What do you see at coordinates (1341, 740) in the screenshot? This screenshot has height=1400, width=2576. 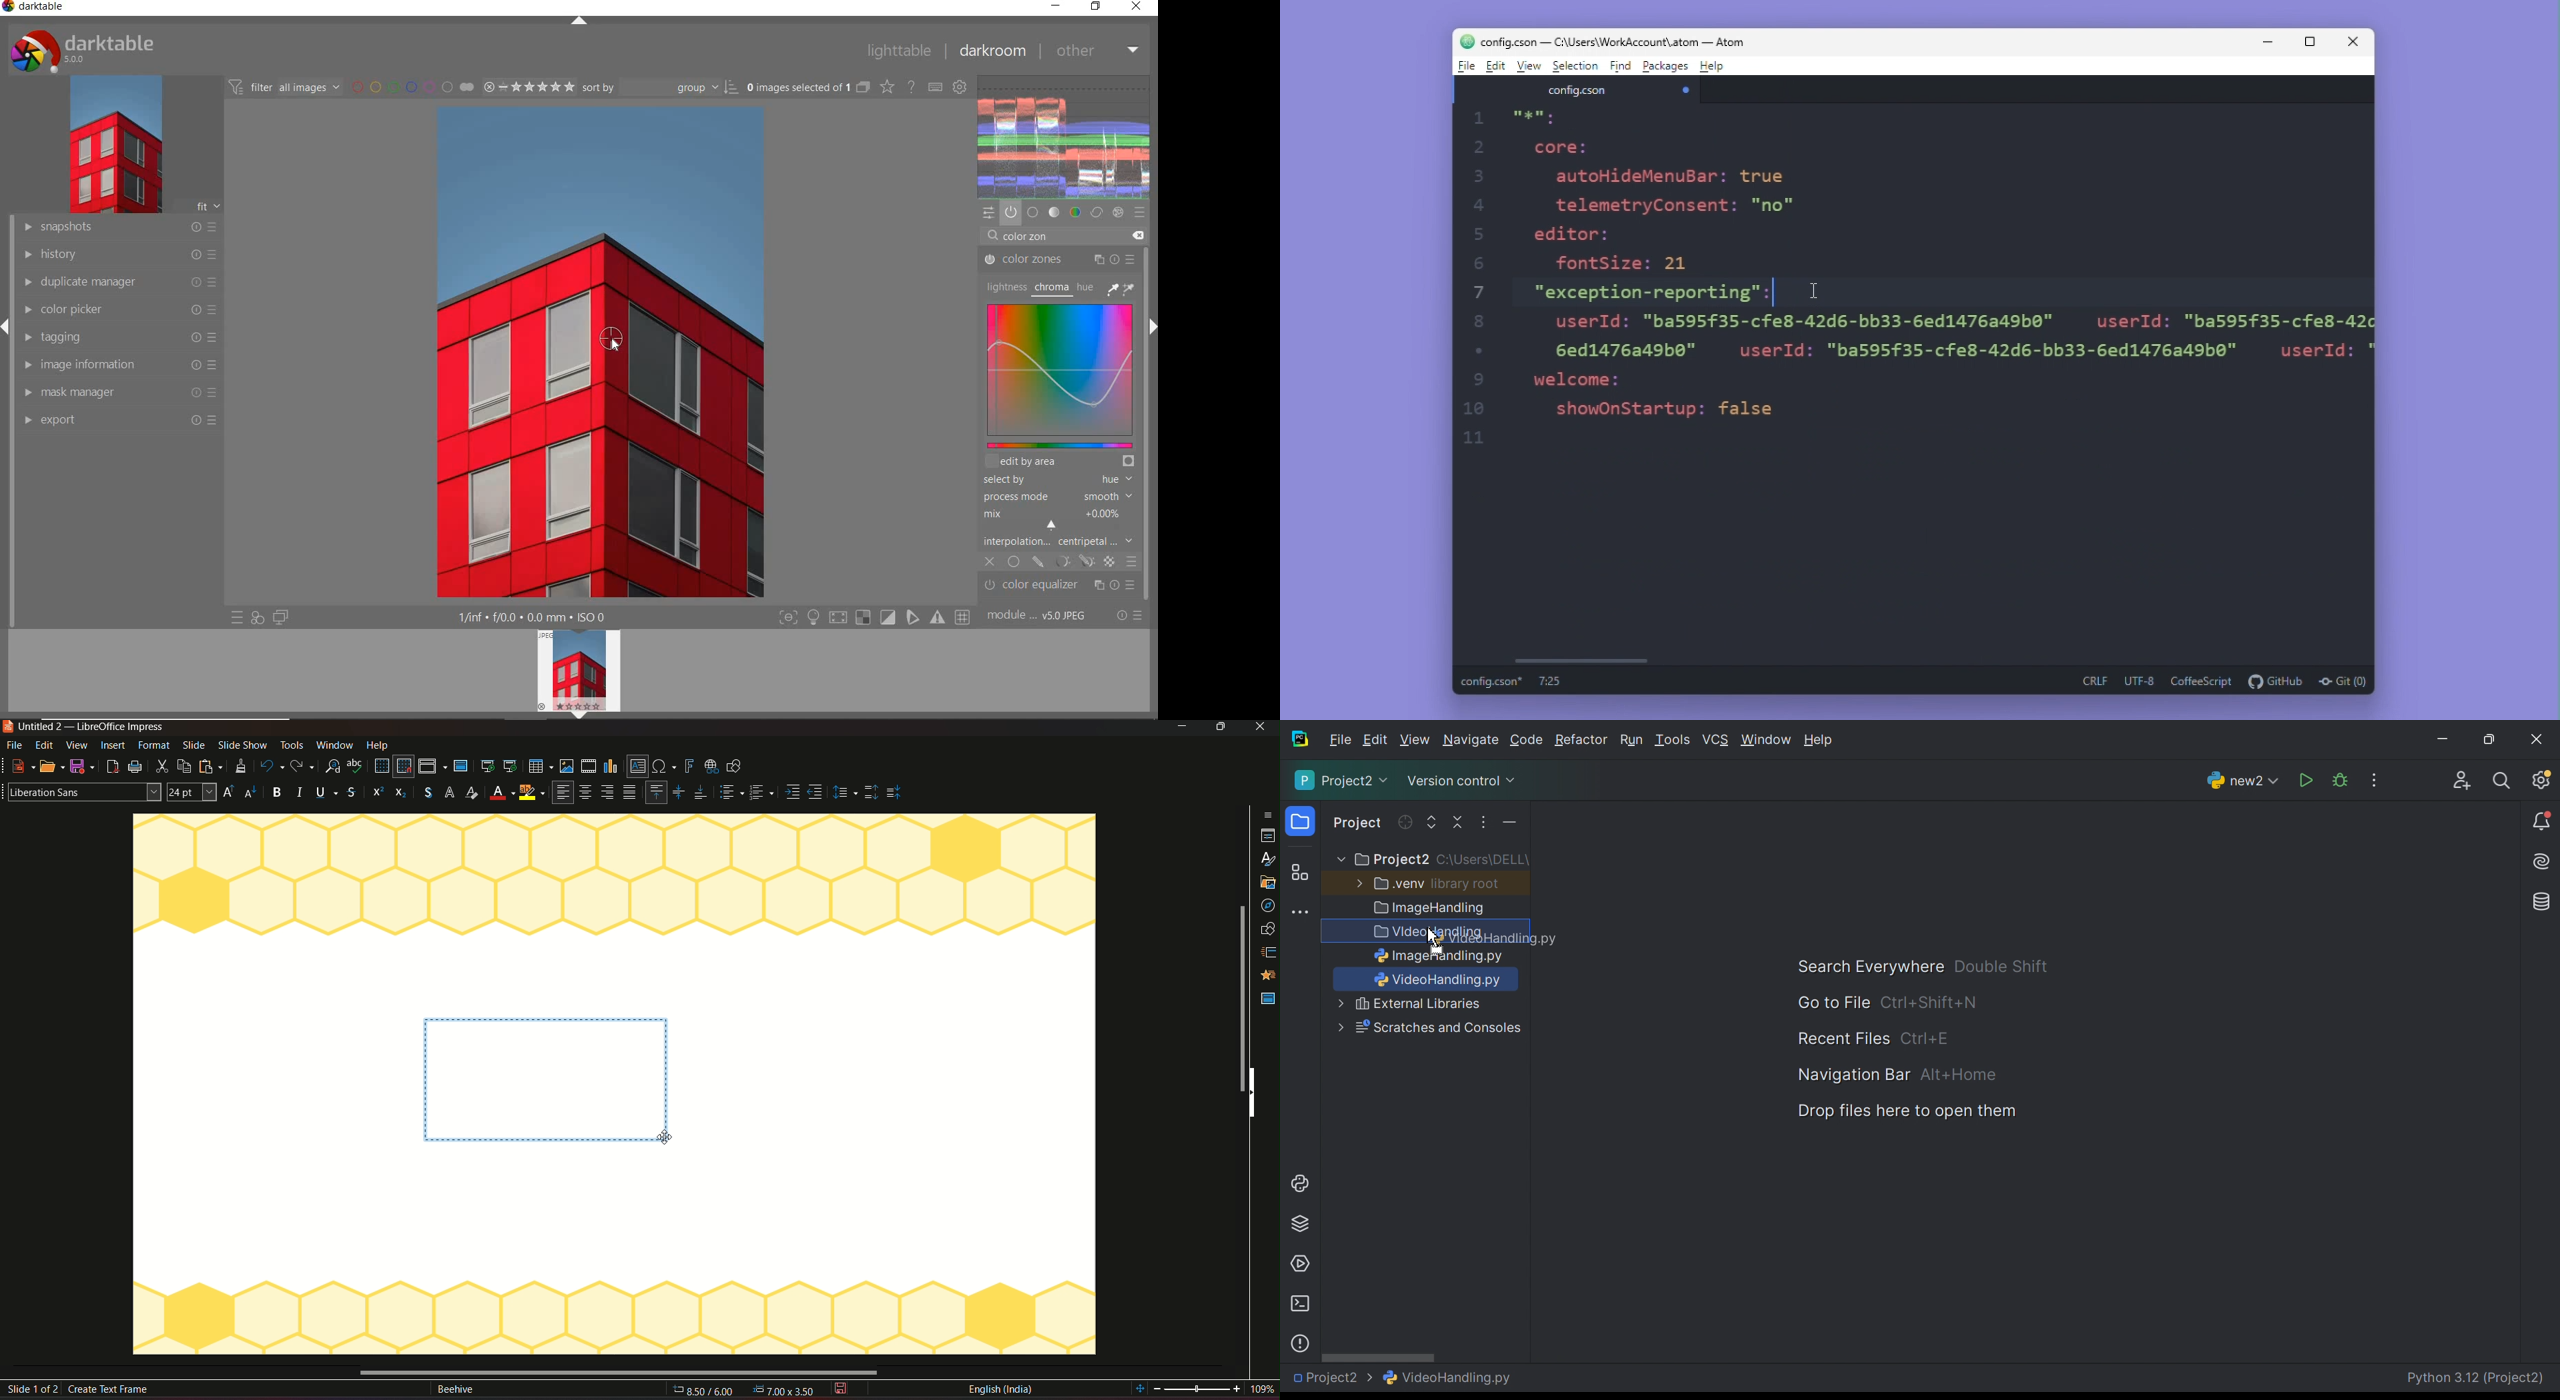 I see `File` at bounding box center [1341, 740].